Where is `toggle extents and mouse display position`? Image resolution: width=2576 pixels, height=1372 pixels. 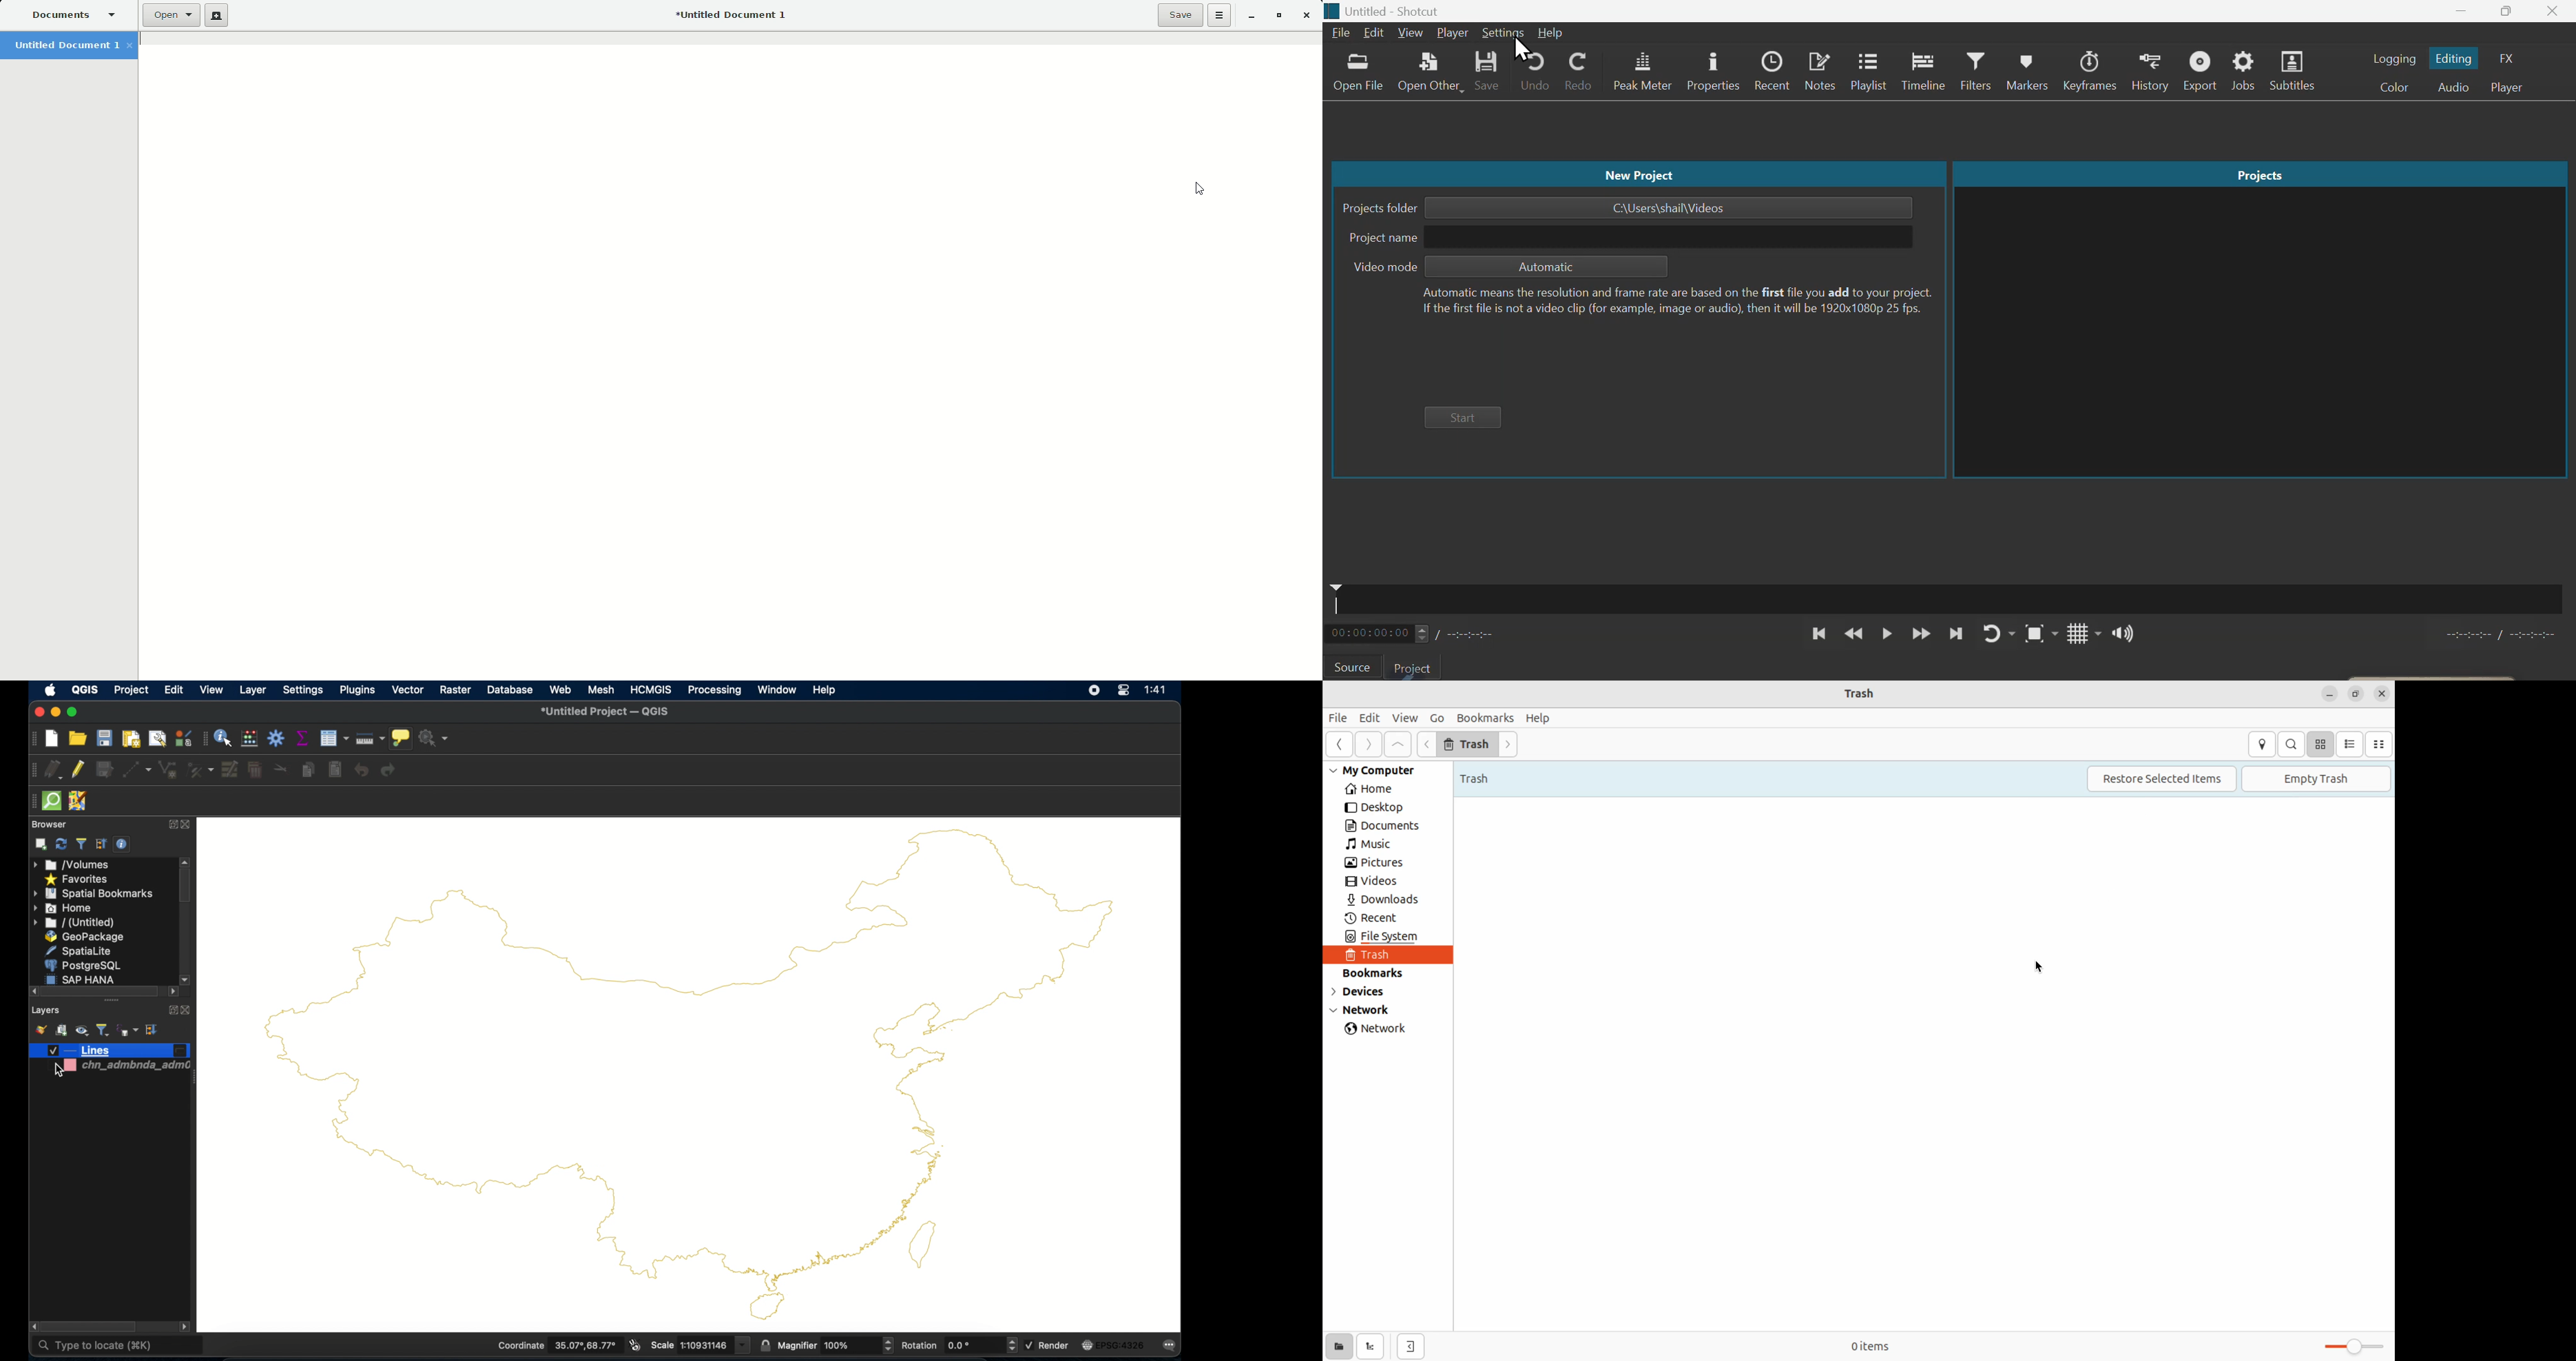
toggle extents and mouse display position is located at coordinates (635, 1345).